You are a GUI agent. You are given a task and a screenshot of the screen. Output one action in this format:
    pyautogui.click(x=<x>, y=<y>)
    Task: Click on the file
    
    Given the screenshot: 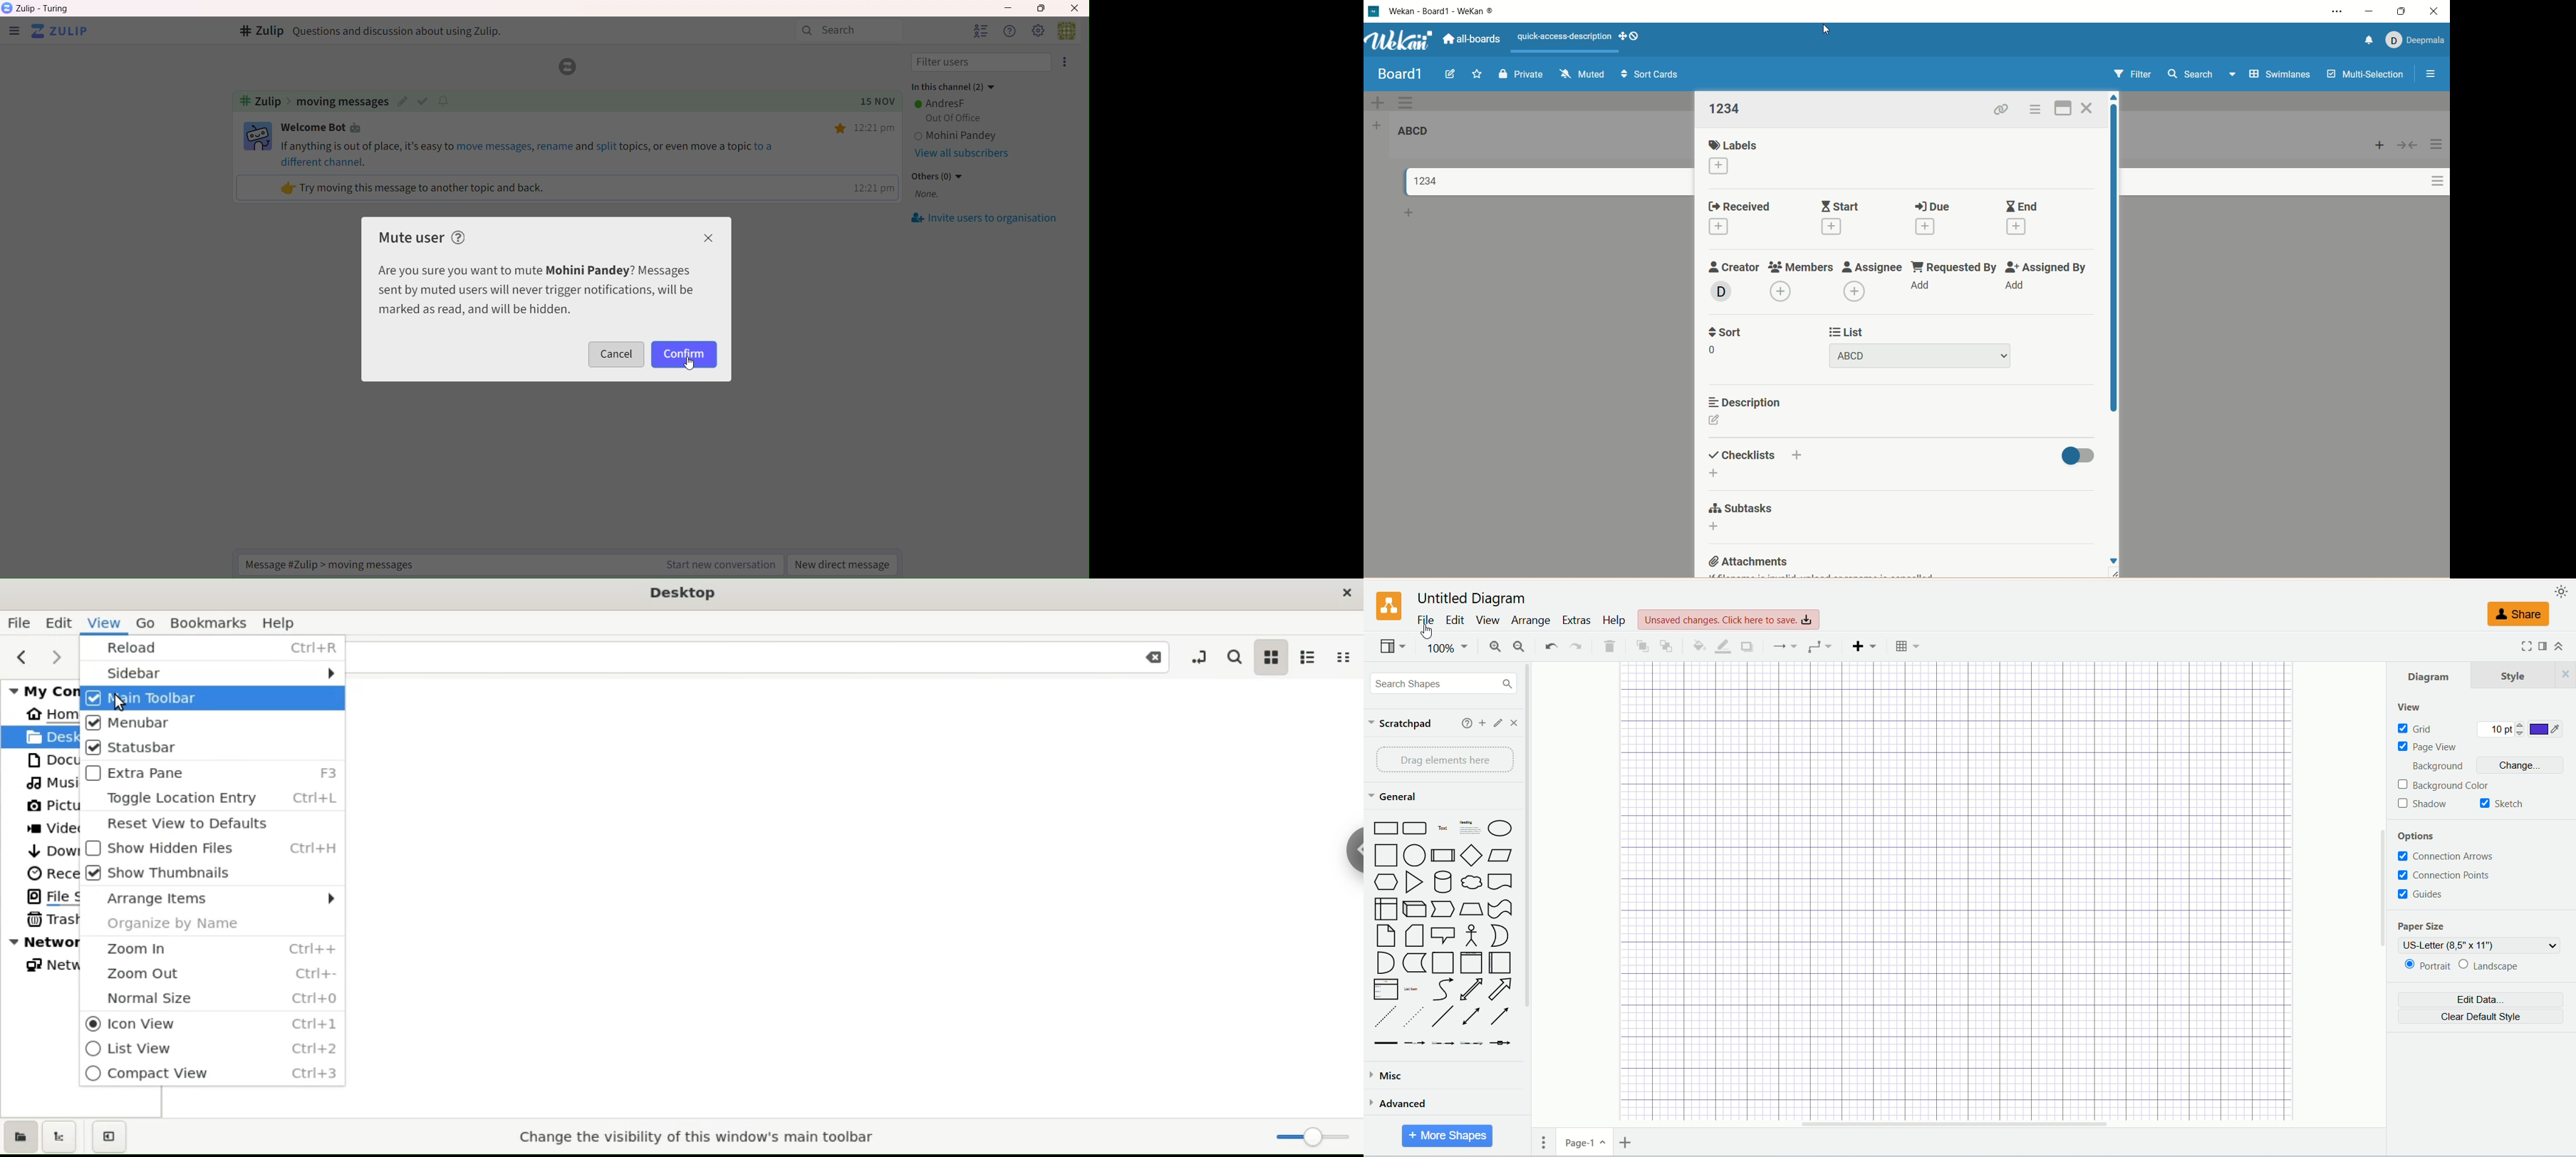 What is the action you would take?
    pyautogui.click(x=1425, y=620)
    